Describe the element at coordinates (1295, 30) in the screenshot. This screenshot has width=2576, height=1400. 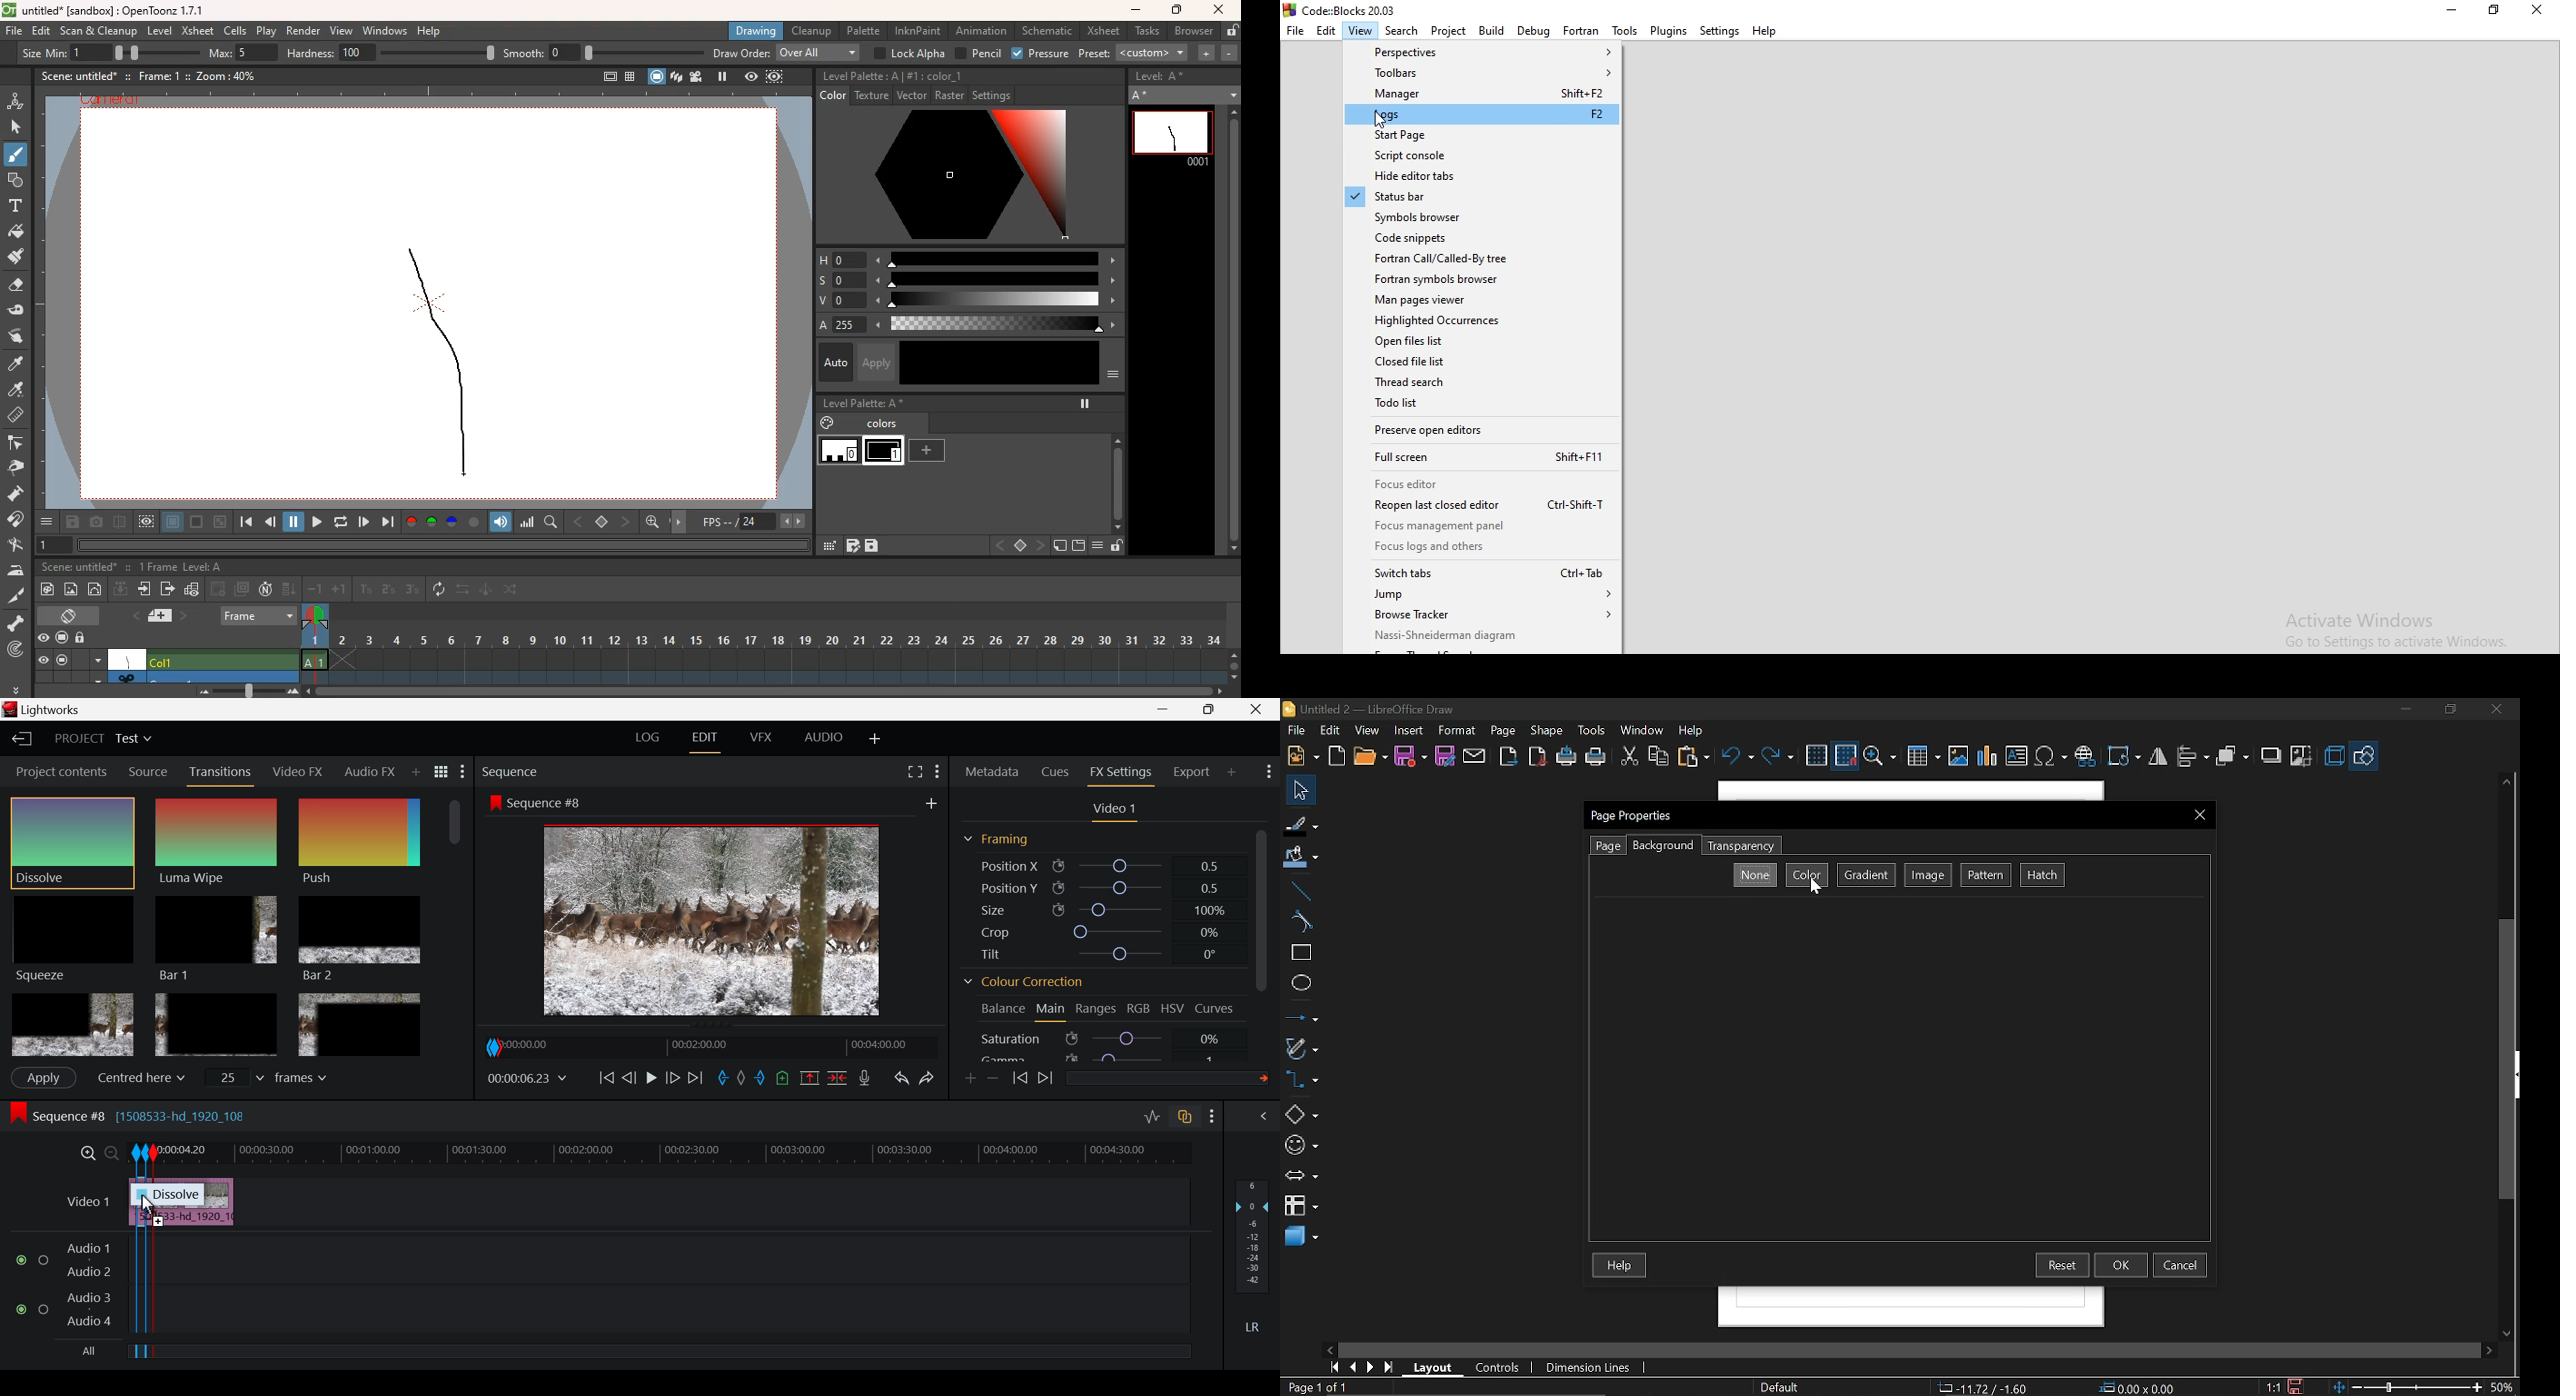
I see `File` at that location.